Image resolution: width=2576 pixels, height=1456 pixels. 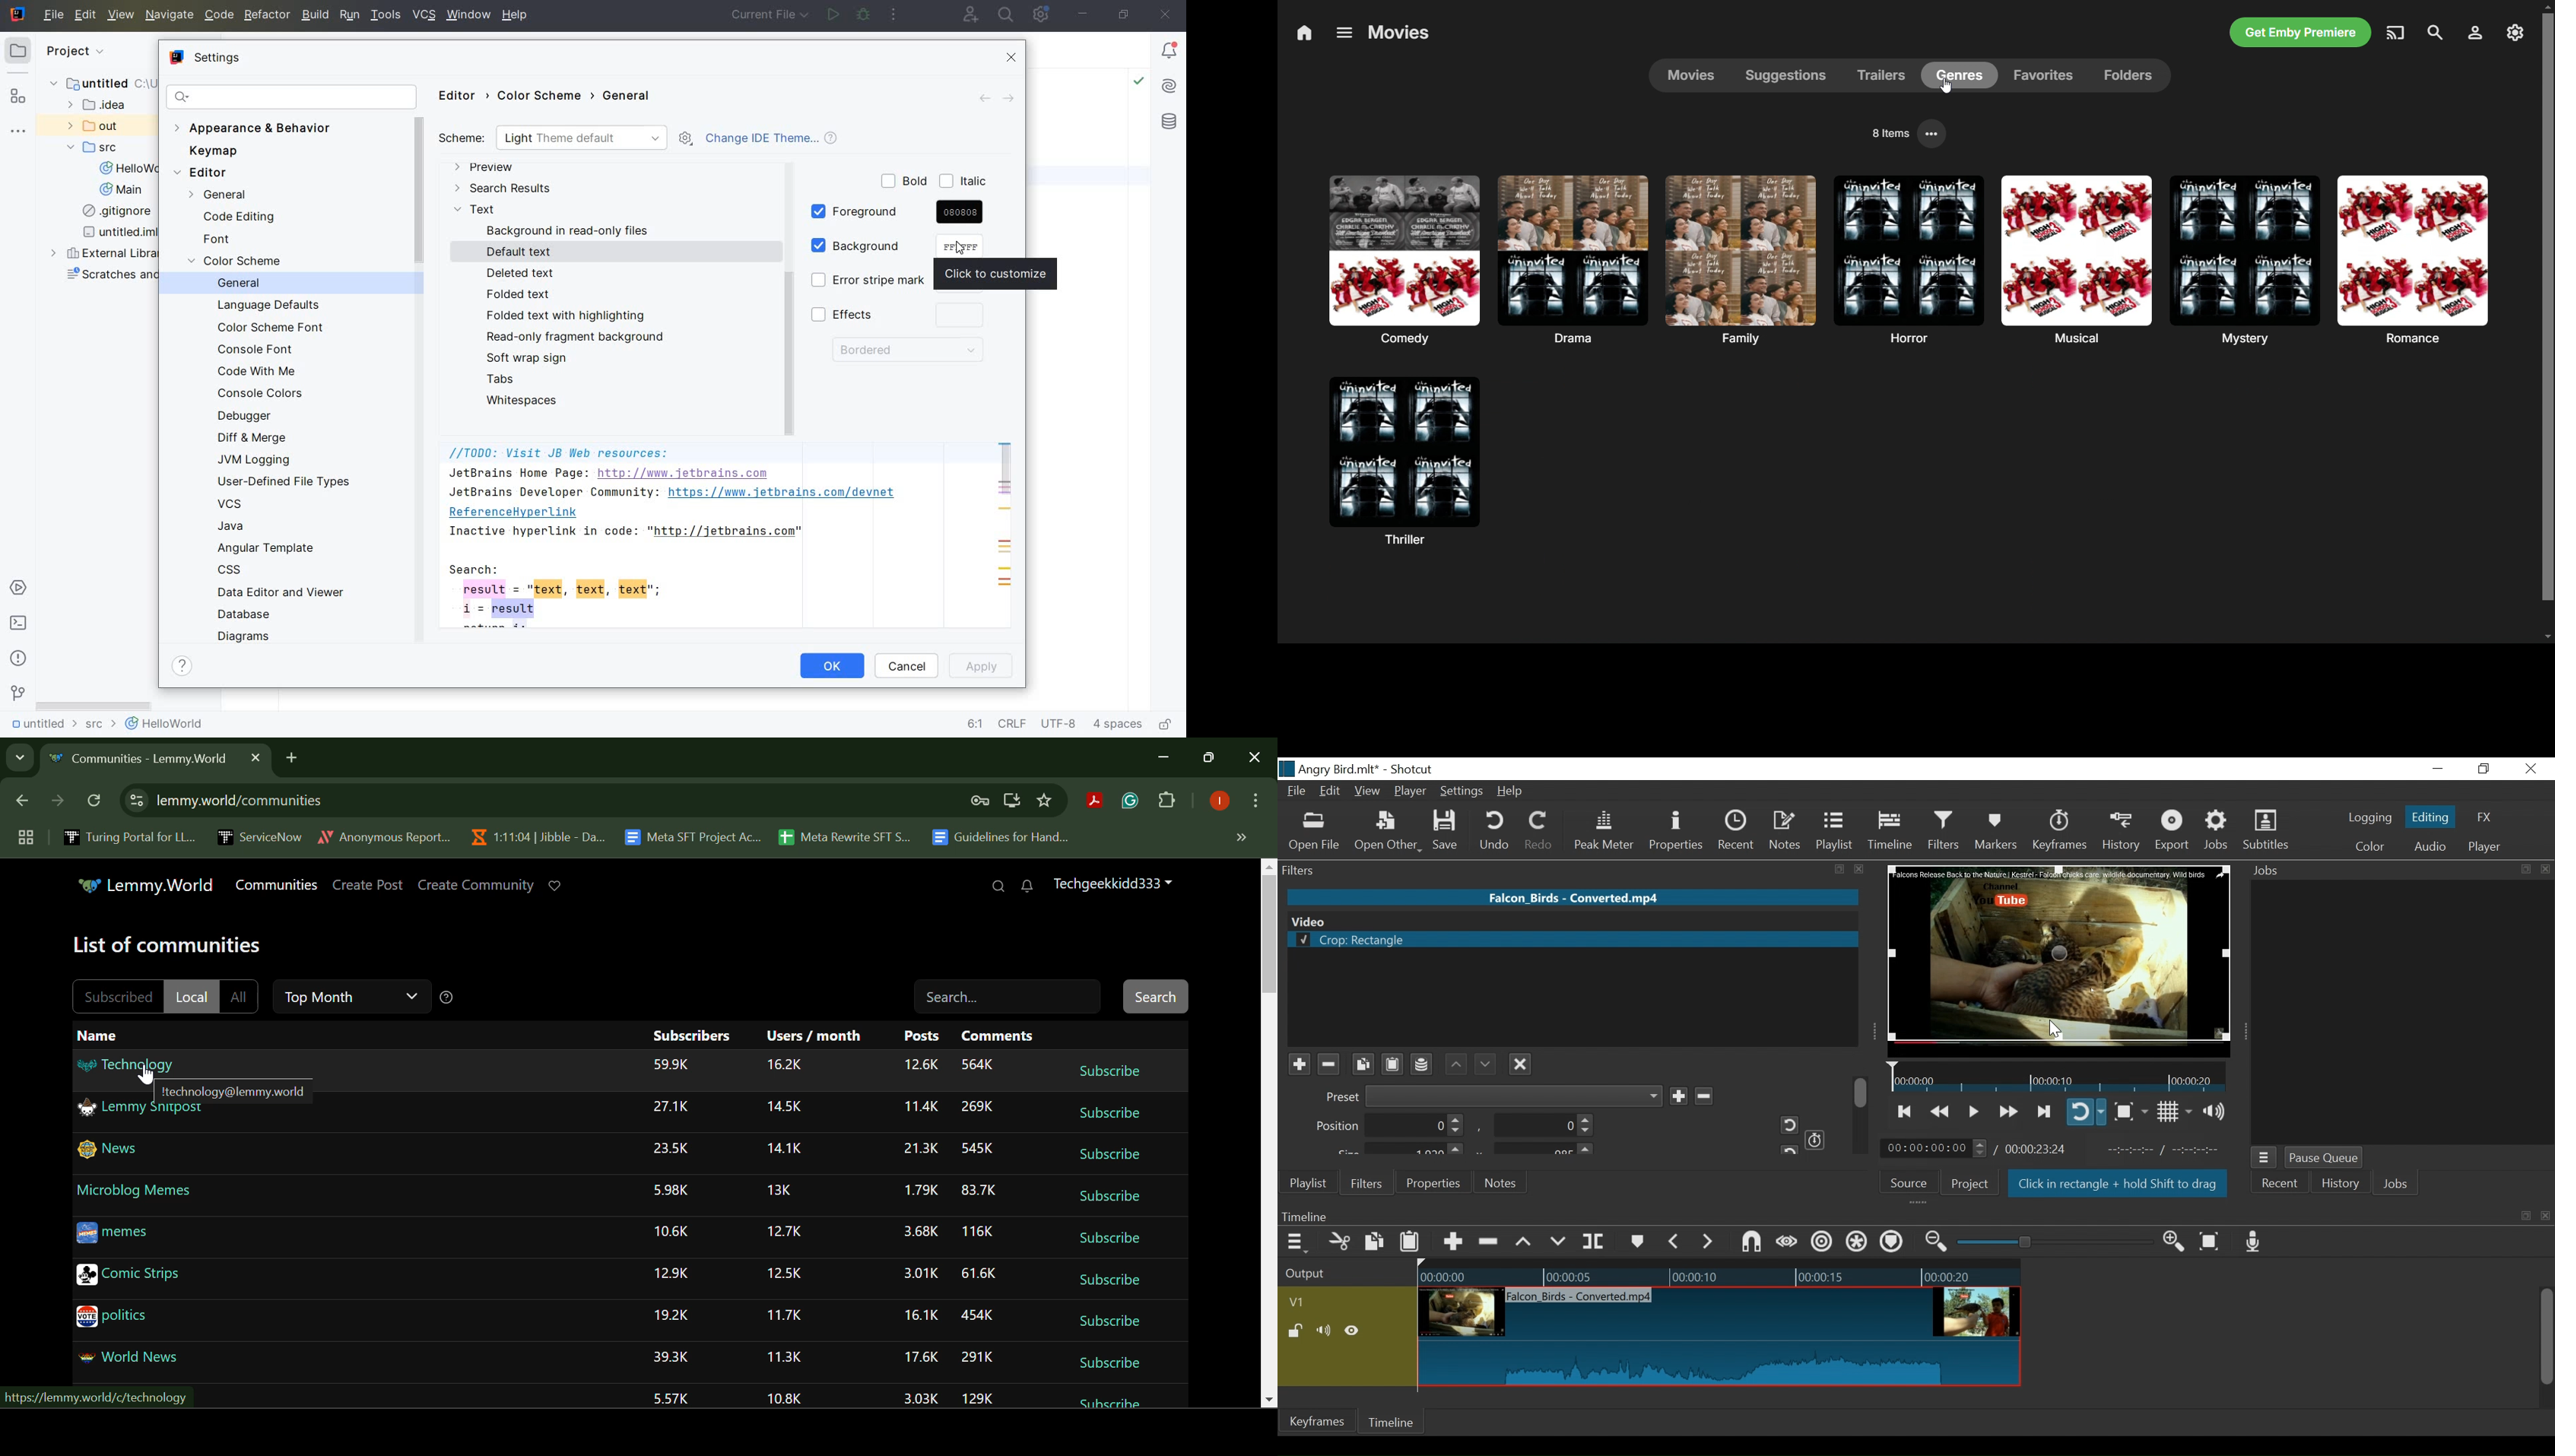 I want to click on Bookmark, so click(x=1045, y=801).